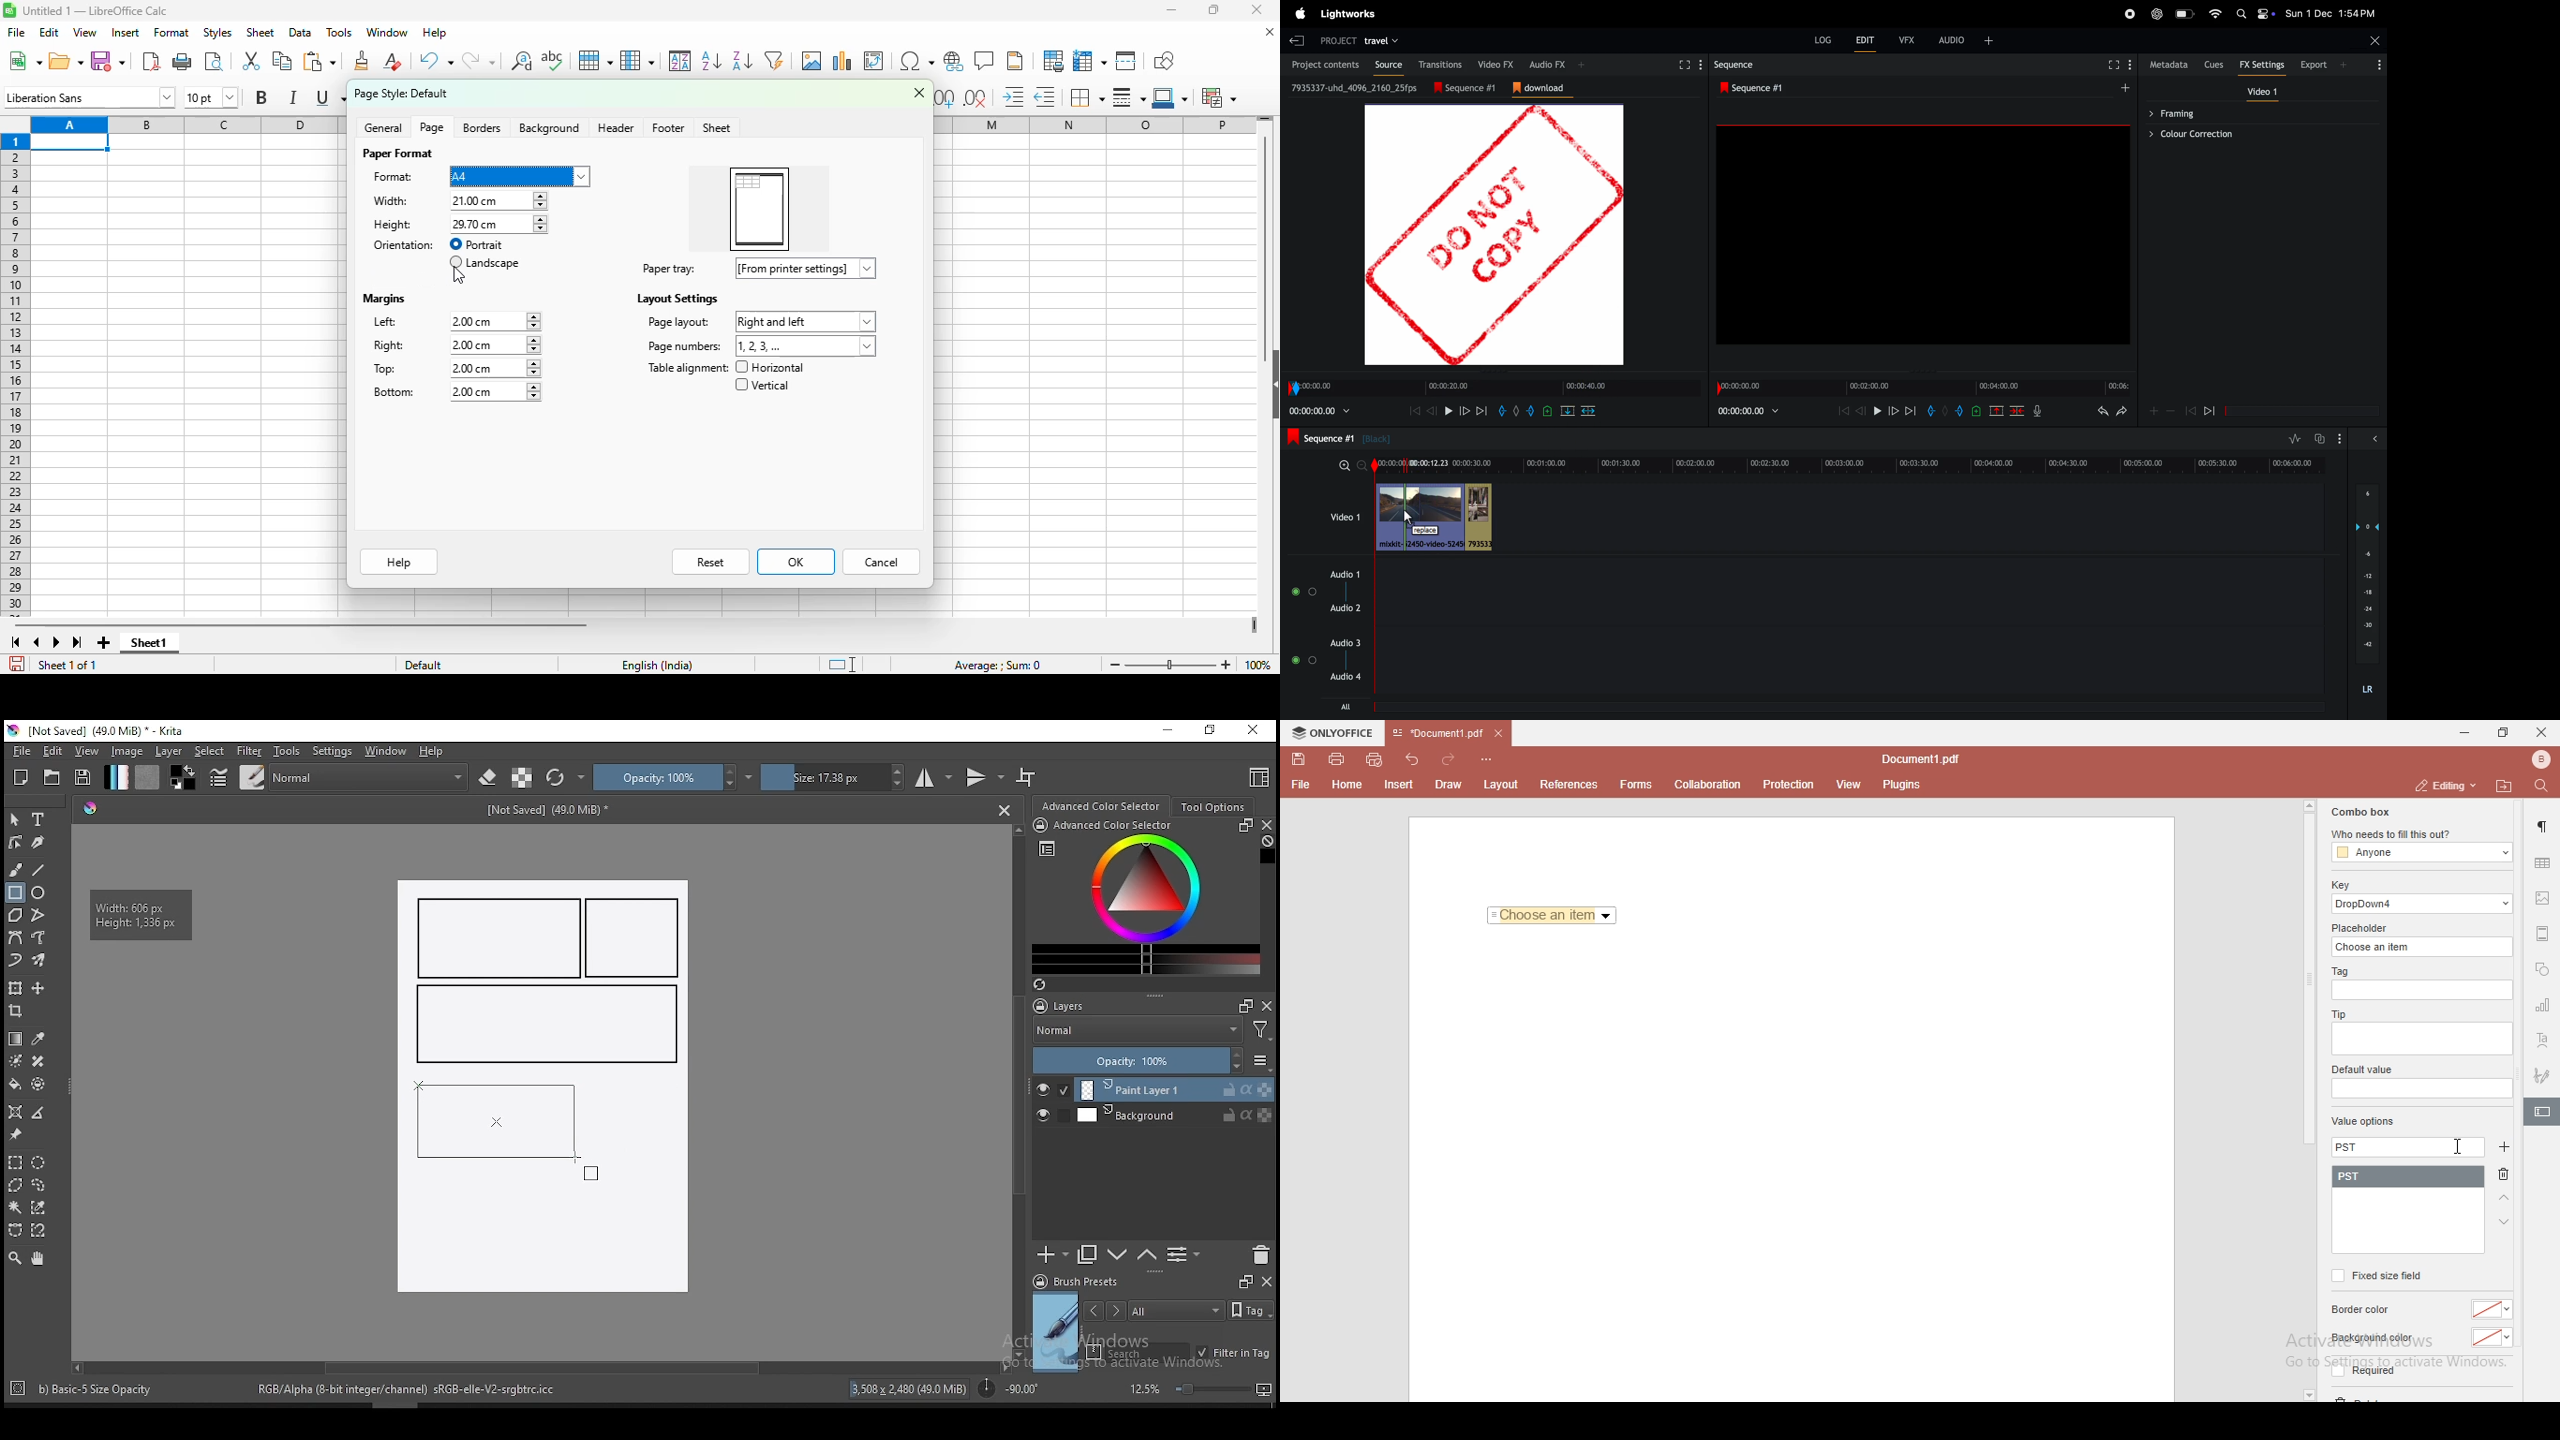 The image size is (2576, 1456). I want to click on , so click(985, 775).